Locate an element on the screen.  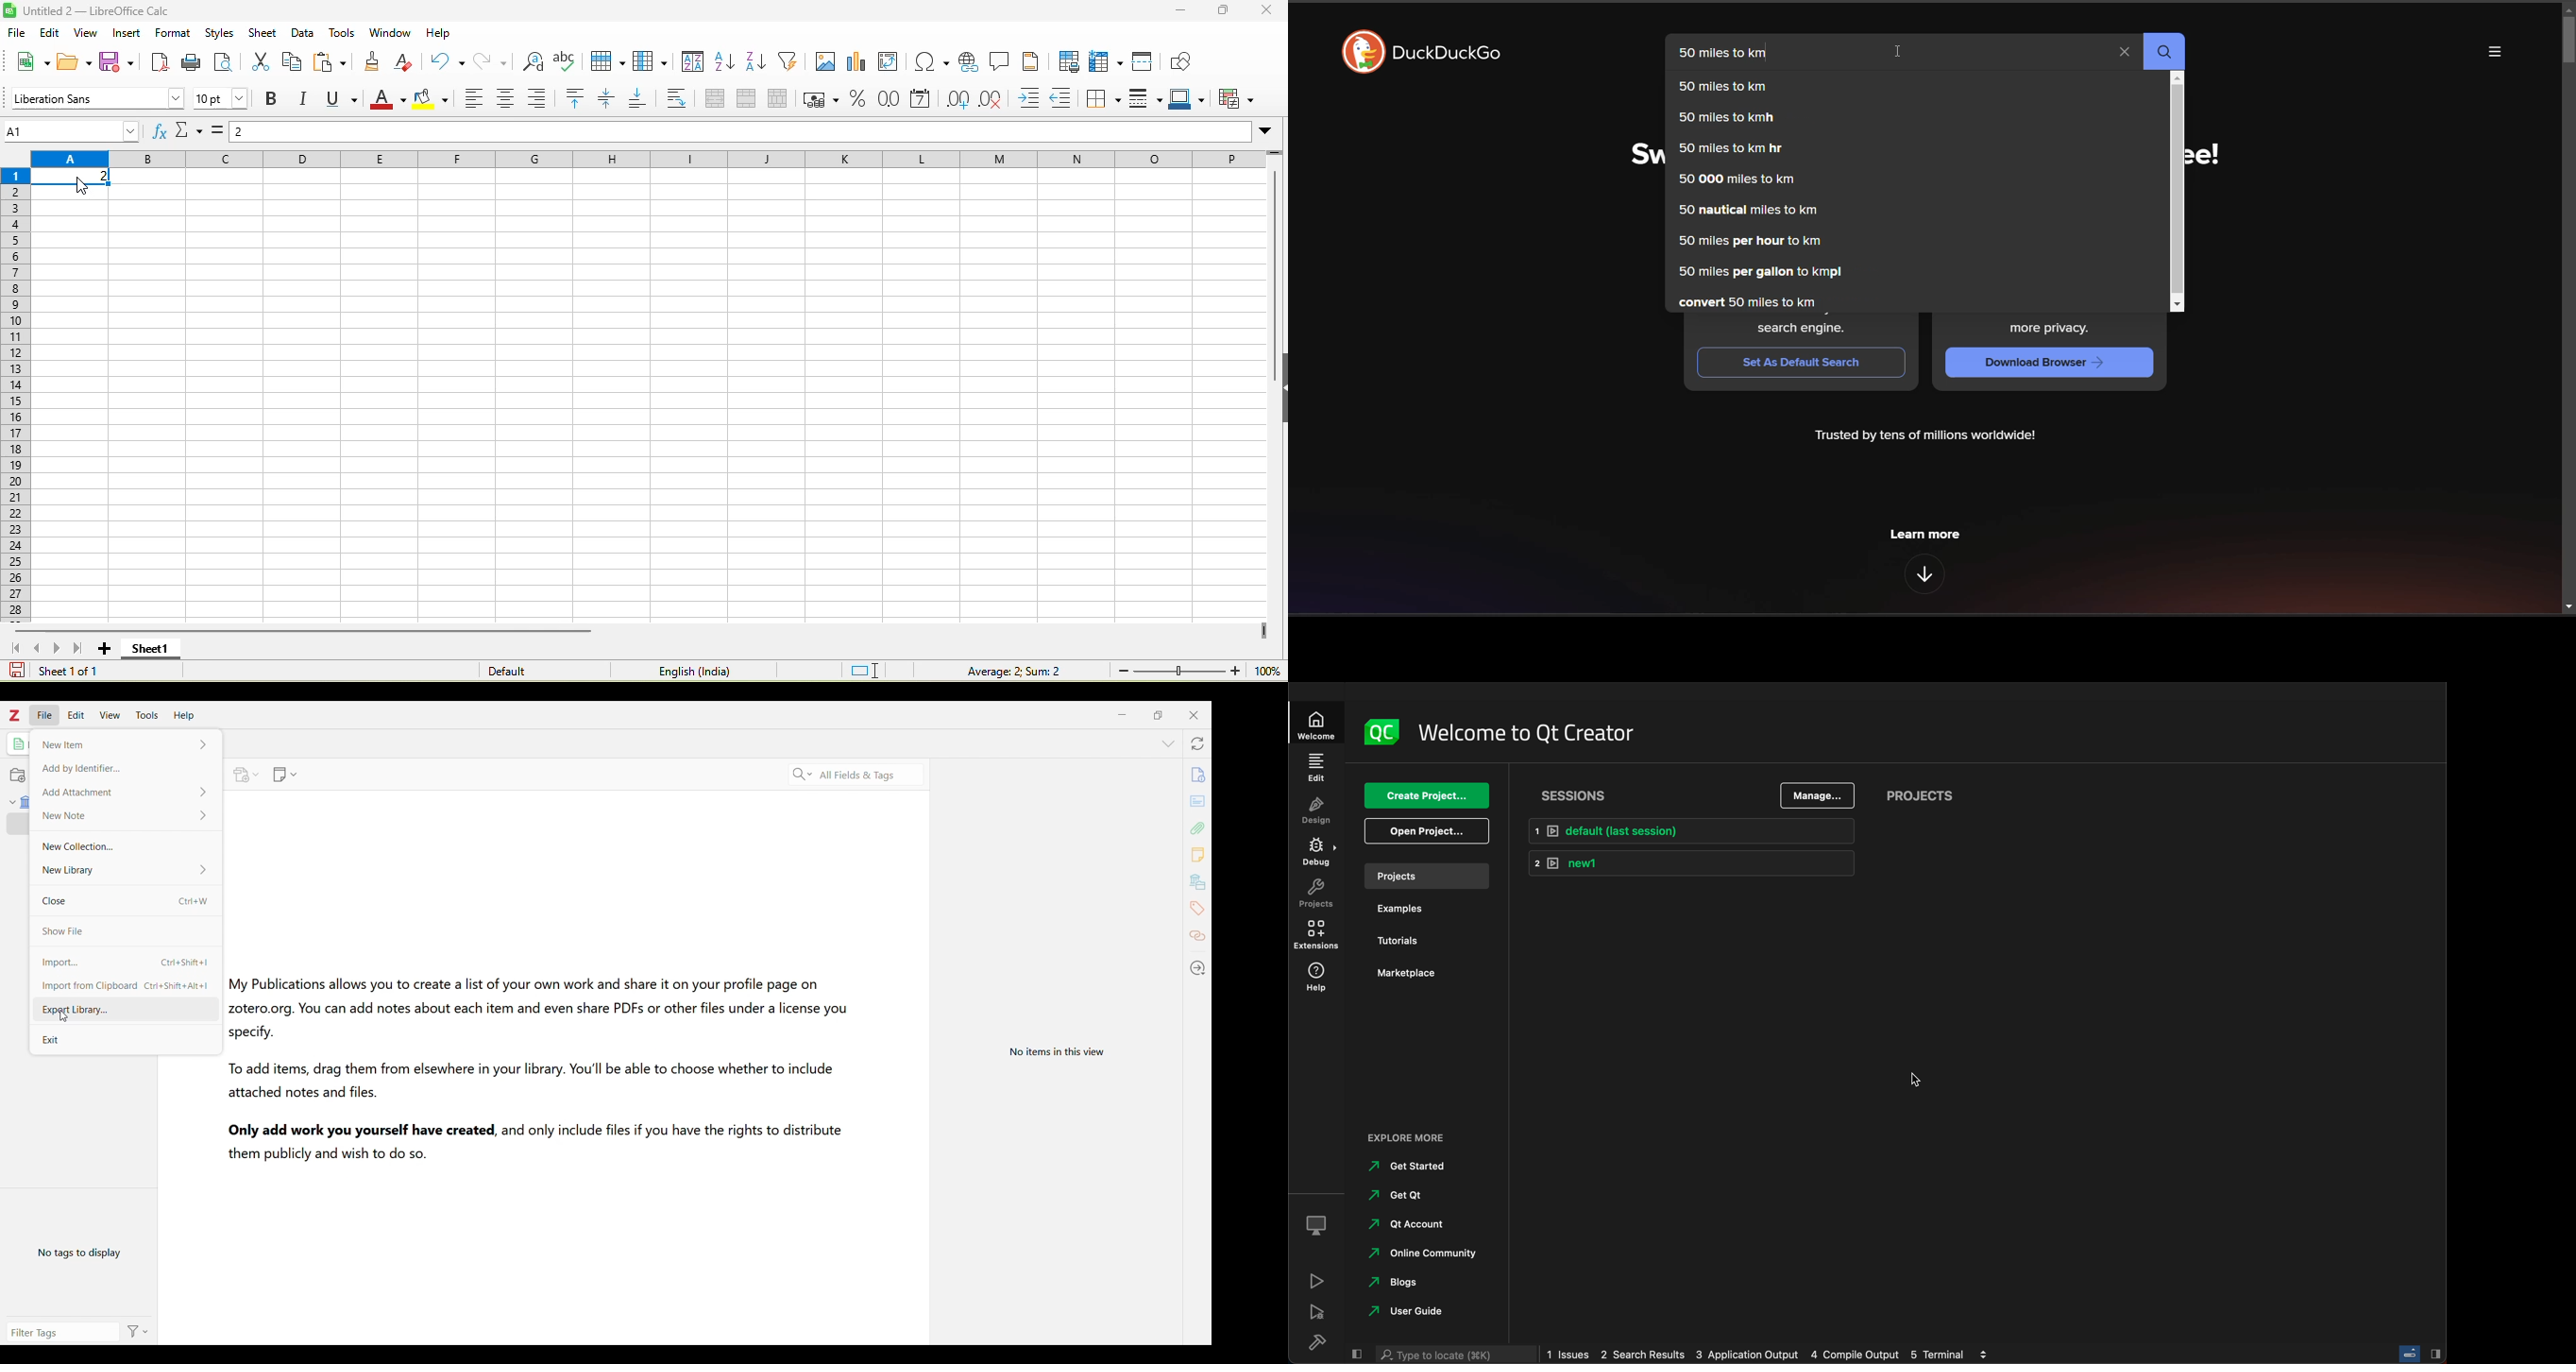
Close interface is located at coordinates (1194, 715).